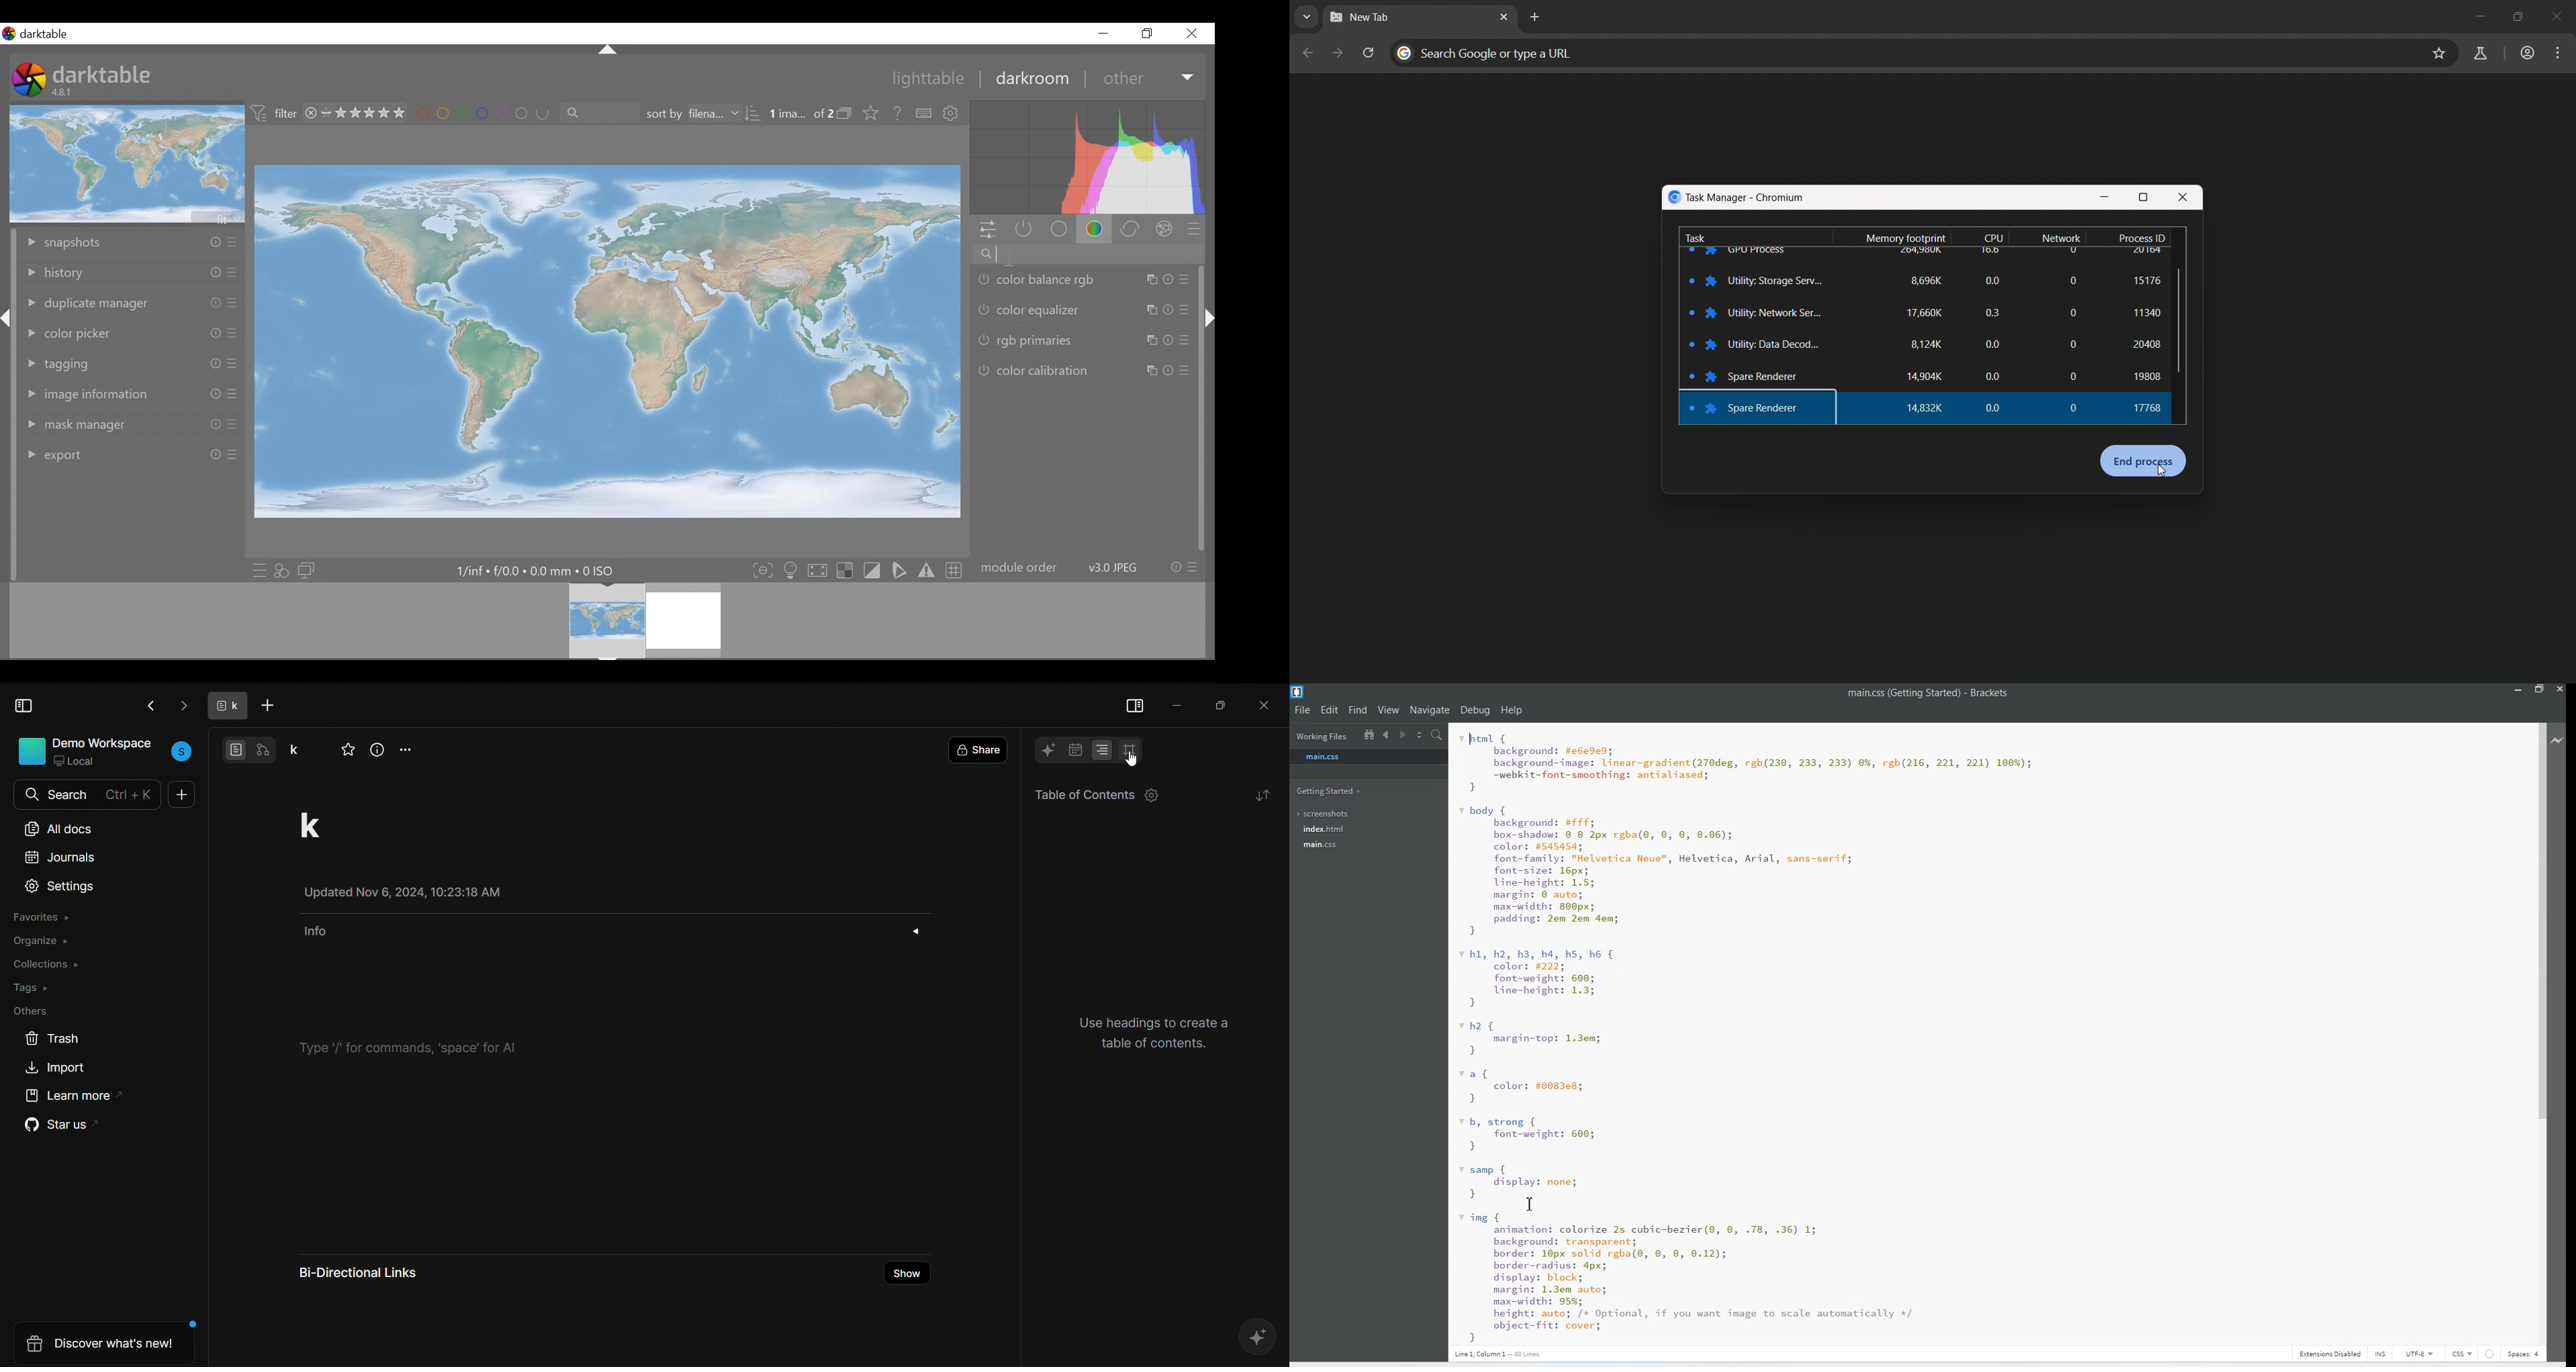 This screenshot has height=1372, width=2576. I want to click on Text, so click(1928, 693).